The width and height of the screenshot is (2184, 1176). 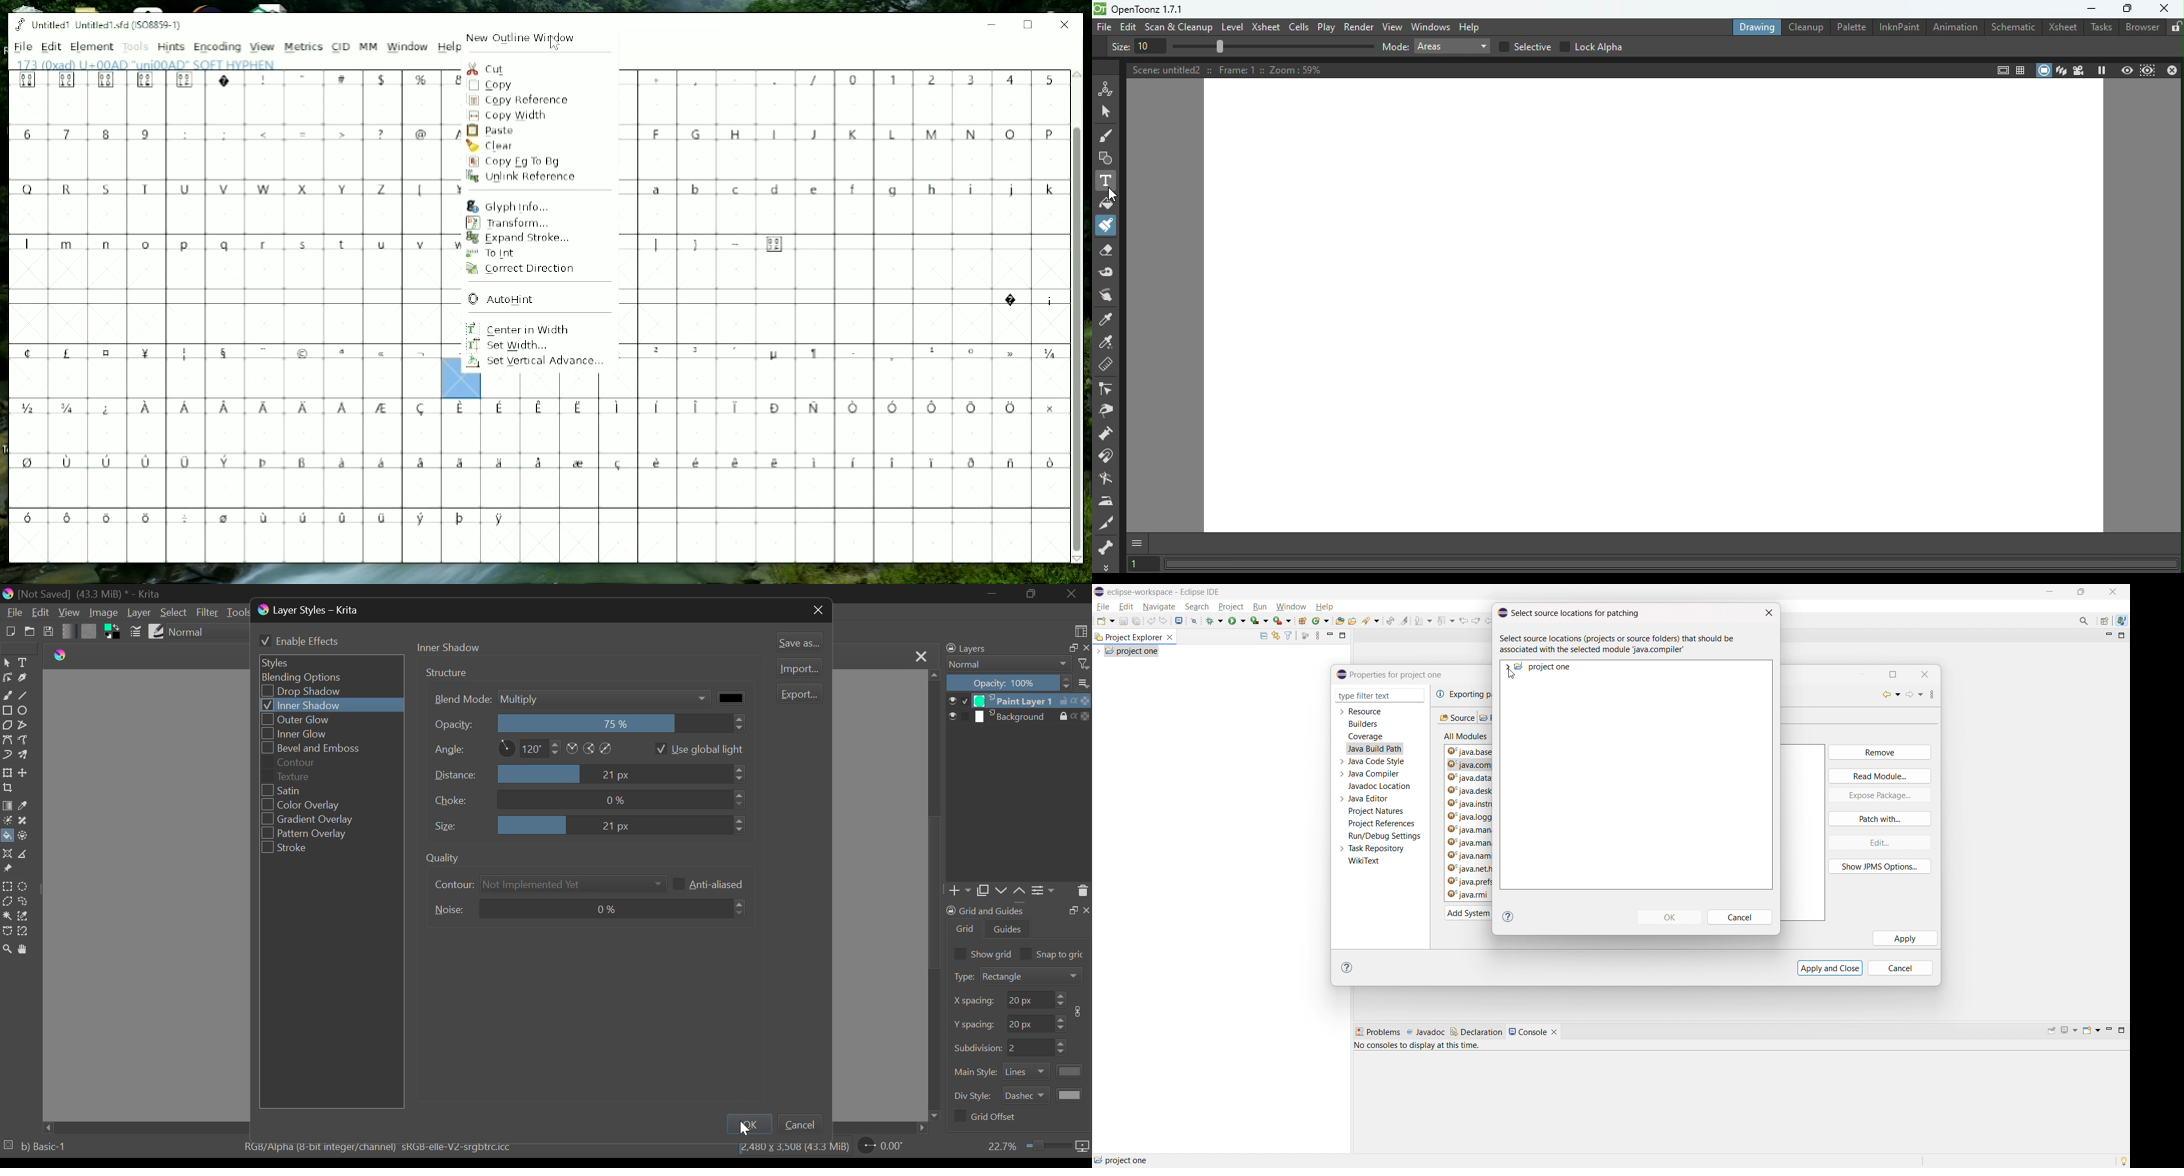 I want to click on Save, so click(x=49, y=633).